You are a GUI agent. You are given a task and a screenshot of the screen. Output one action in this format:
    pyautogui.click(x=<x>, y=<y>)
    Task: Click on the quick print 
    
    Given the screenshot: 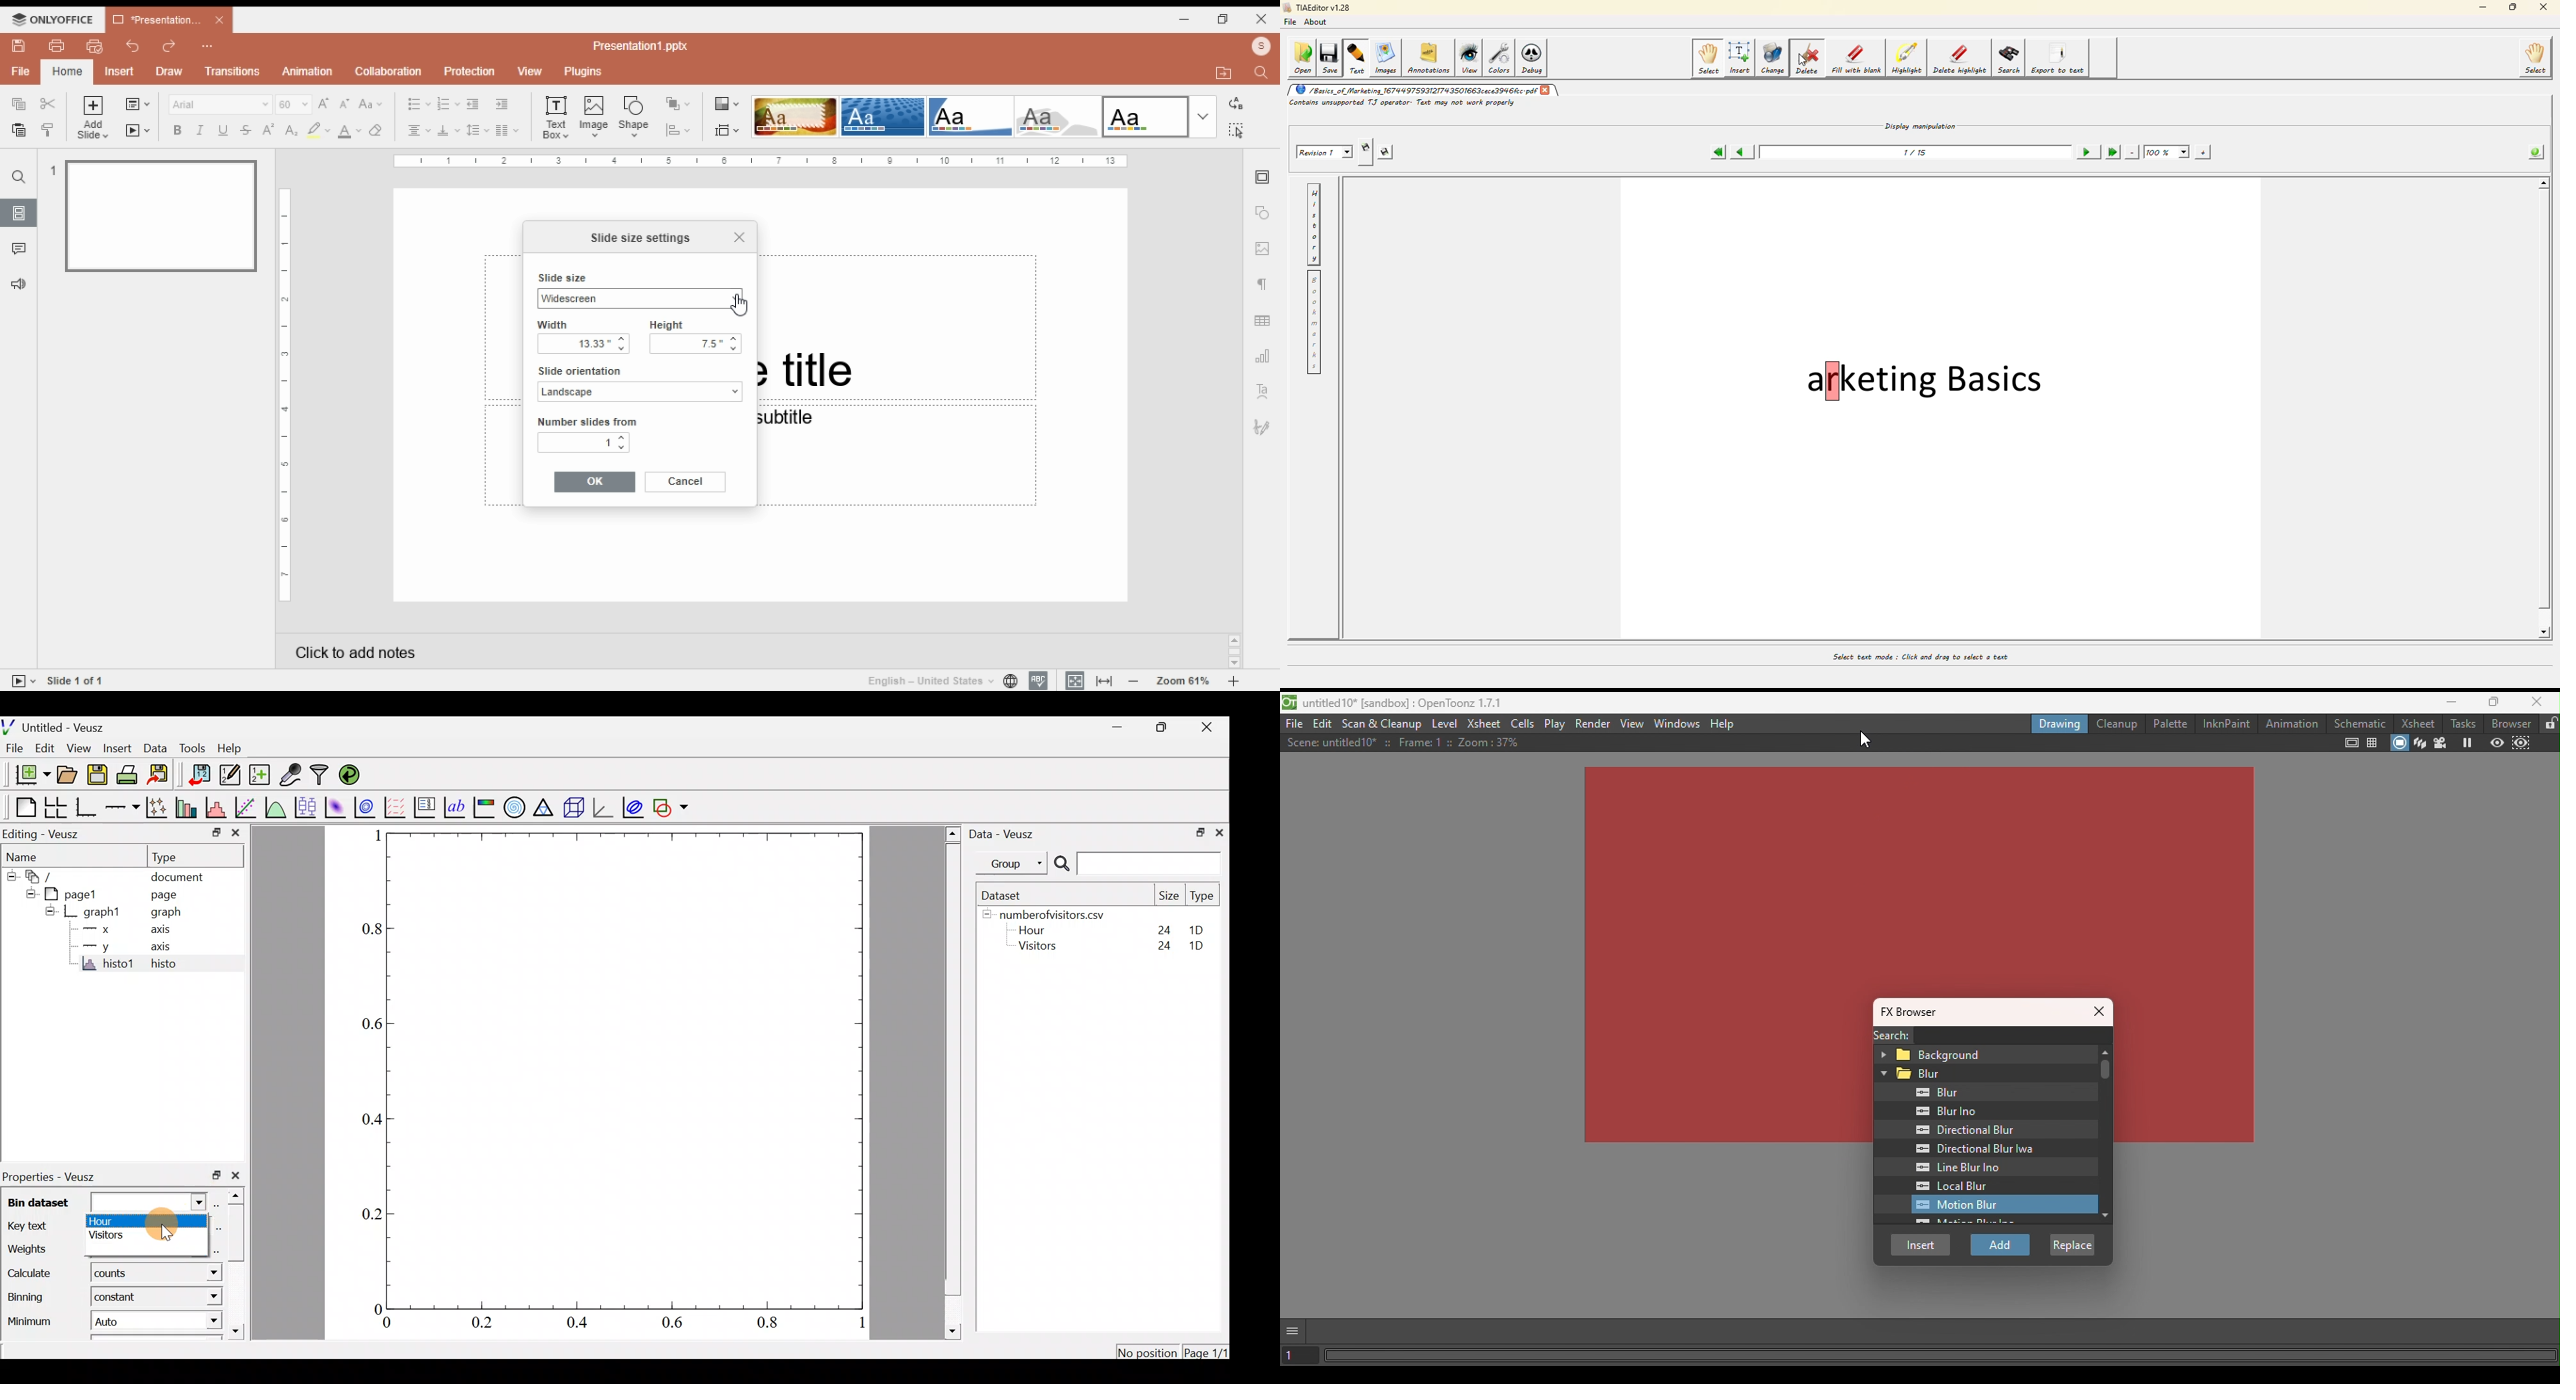 What is the action you would take?
    pyautogui.click(x=95, y=46)
    